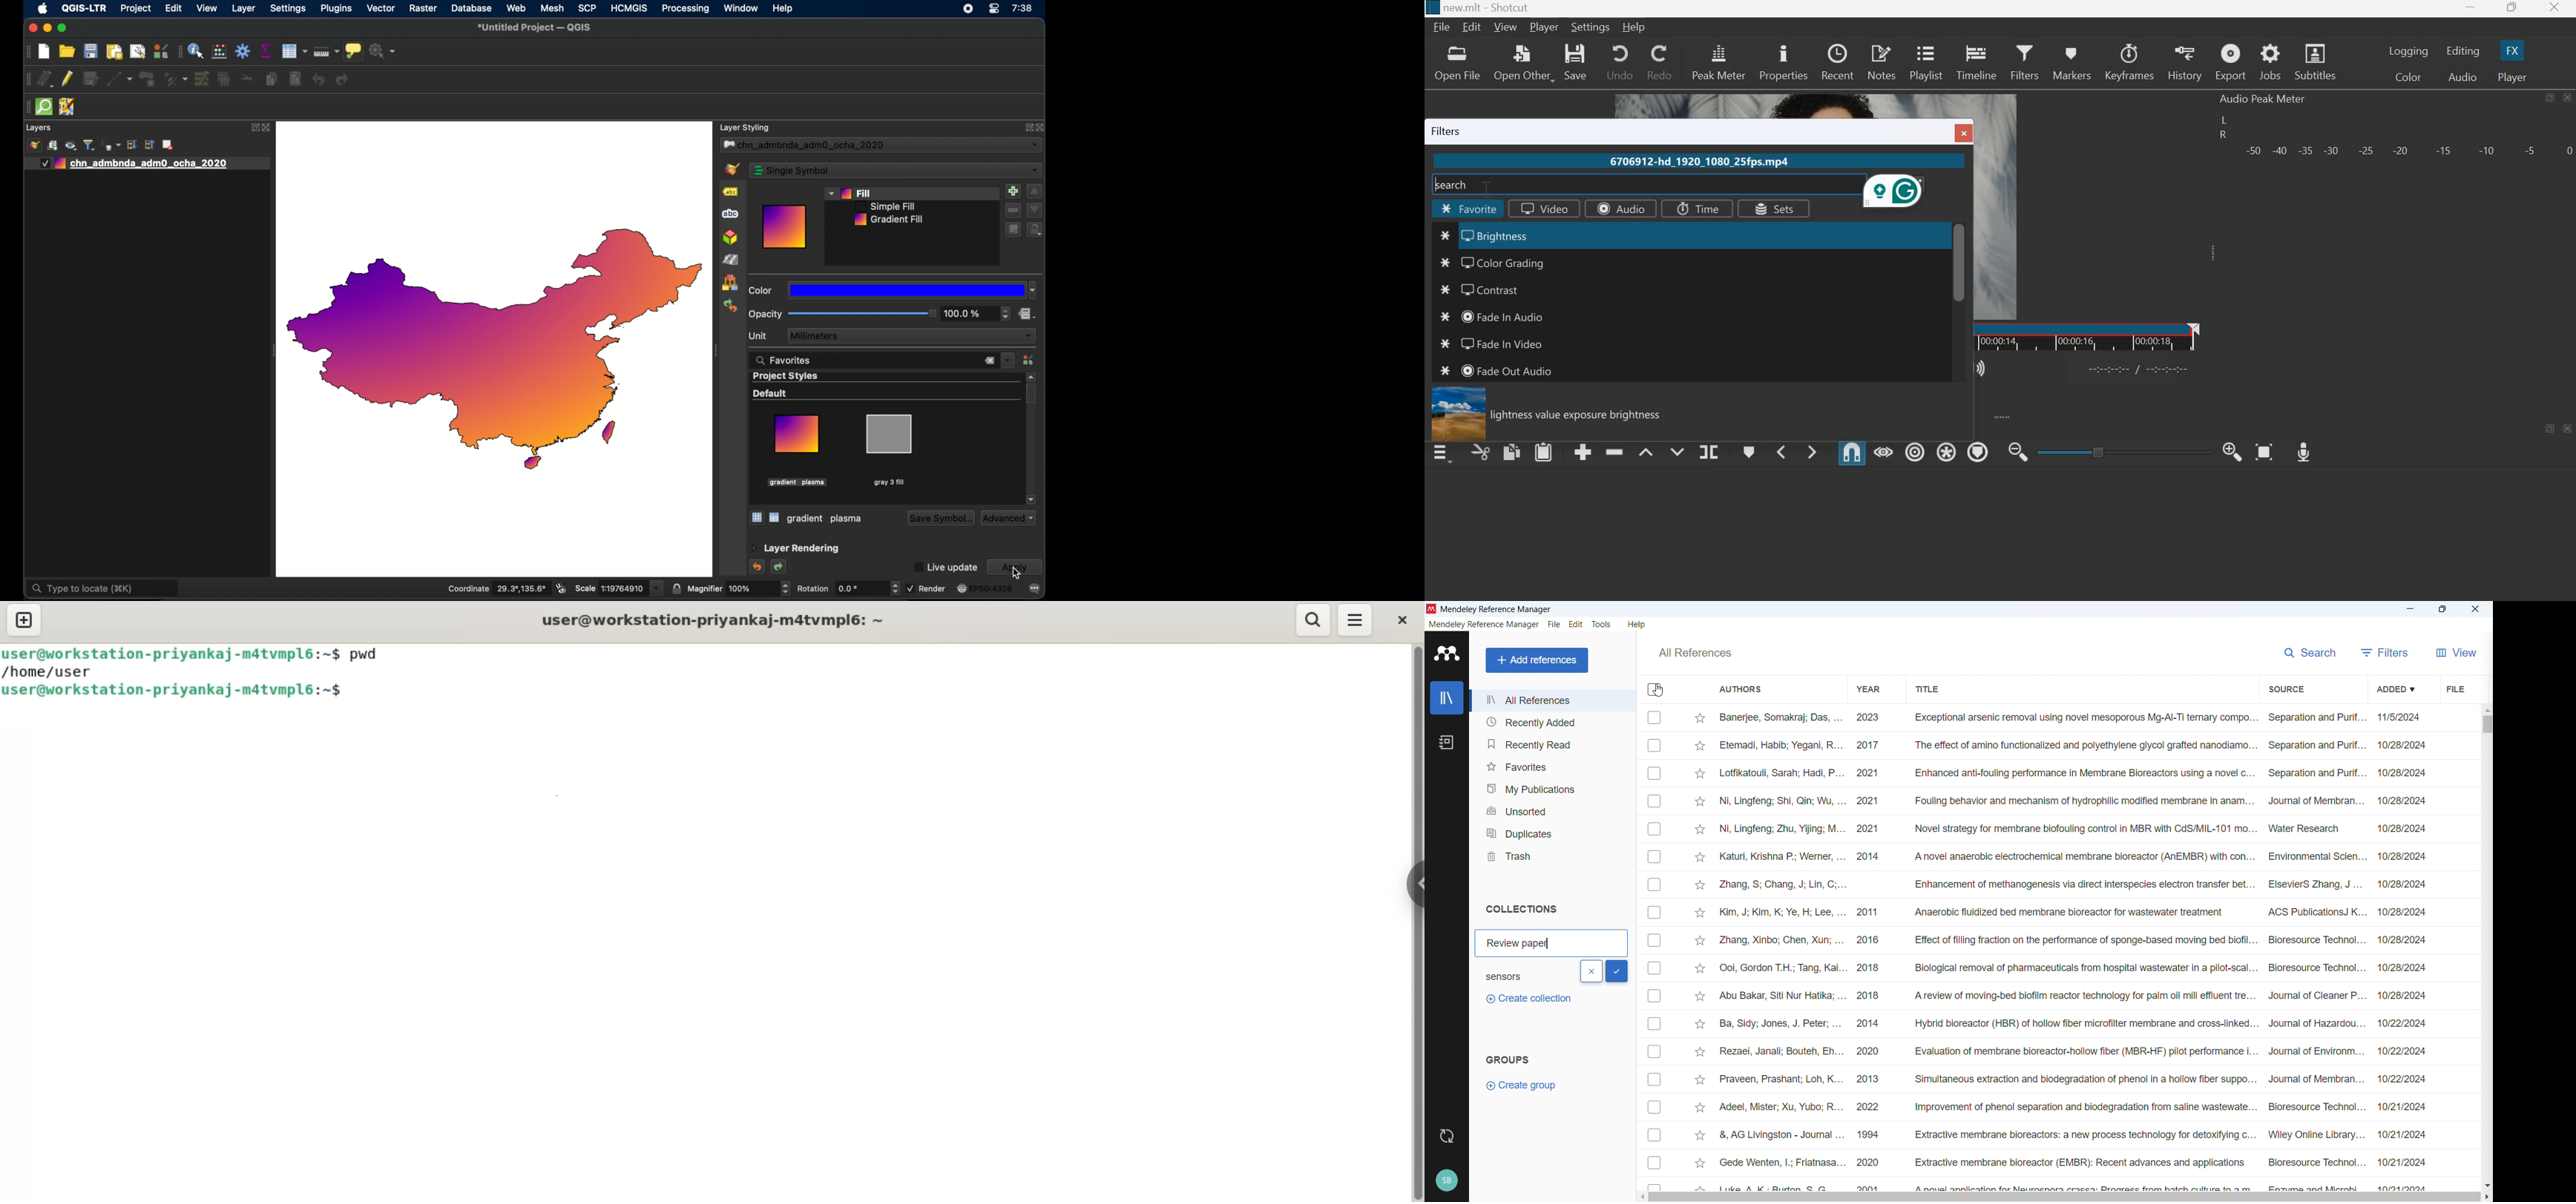 Image resolution: width=2576 pixels, height=1204 pixels. What do you see at coordinates (2385, 651) in the screenshot?
I see `filters` at bounding box center [2385, 651].